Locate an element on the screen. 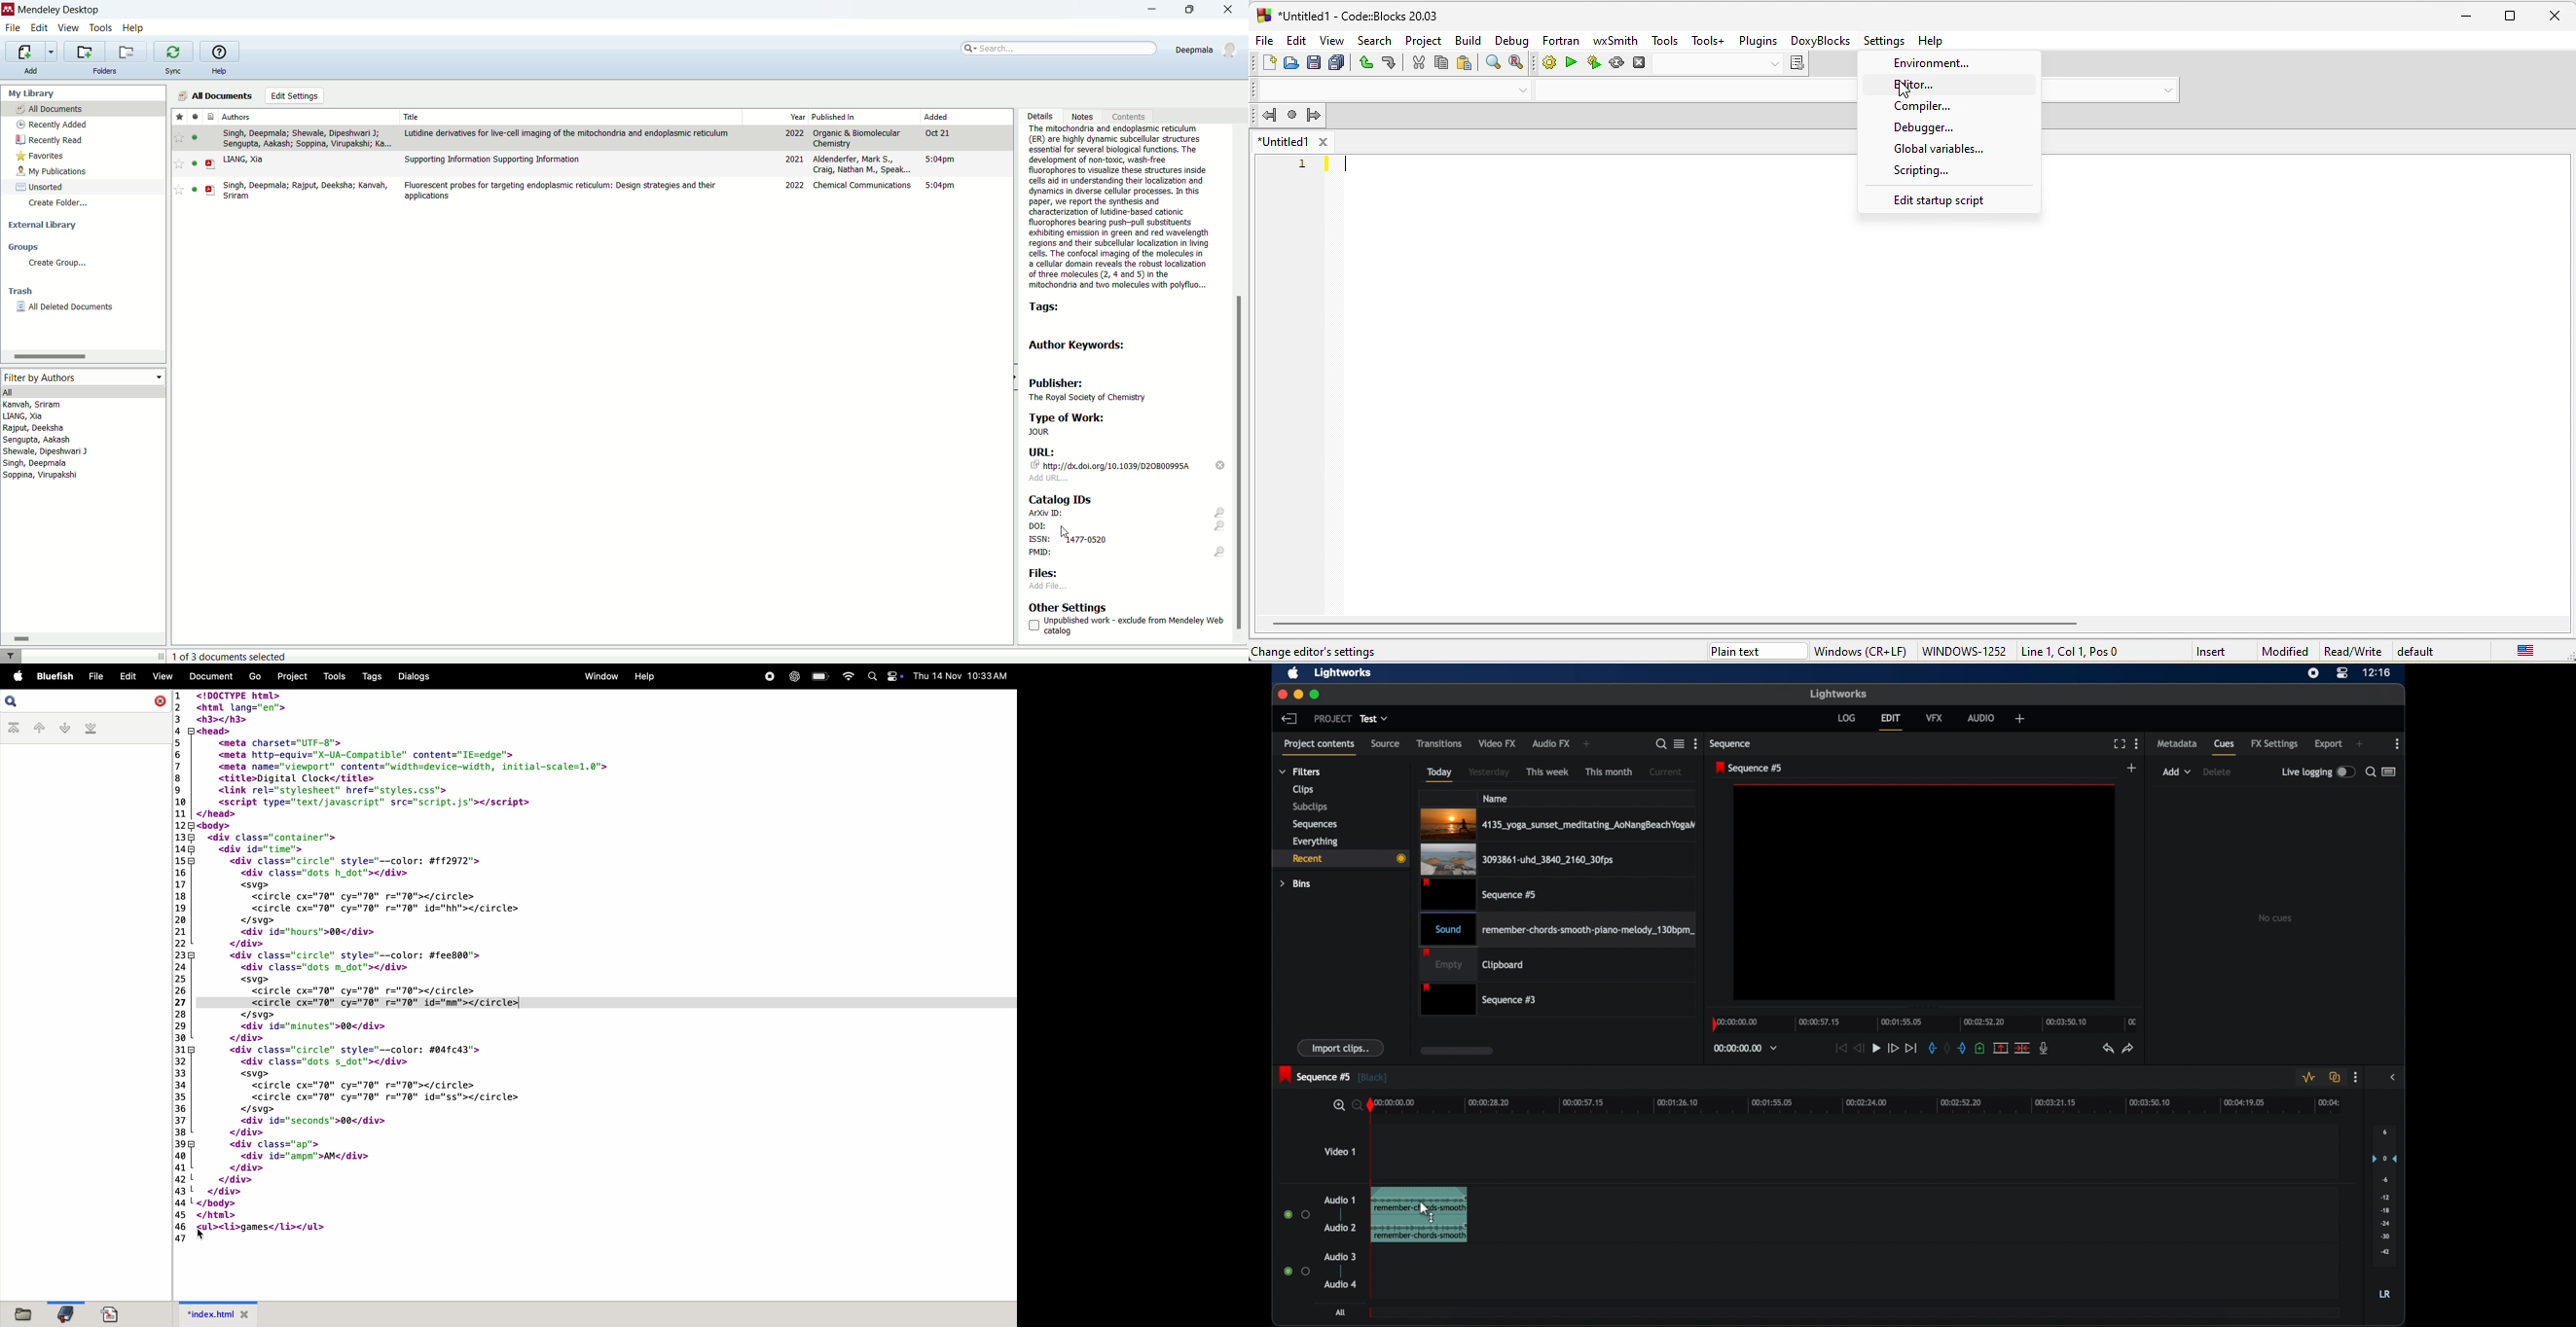 The width and height of the screenshot is (2576, 1344). folders is located at coordinates (106, 71).